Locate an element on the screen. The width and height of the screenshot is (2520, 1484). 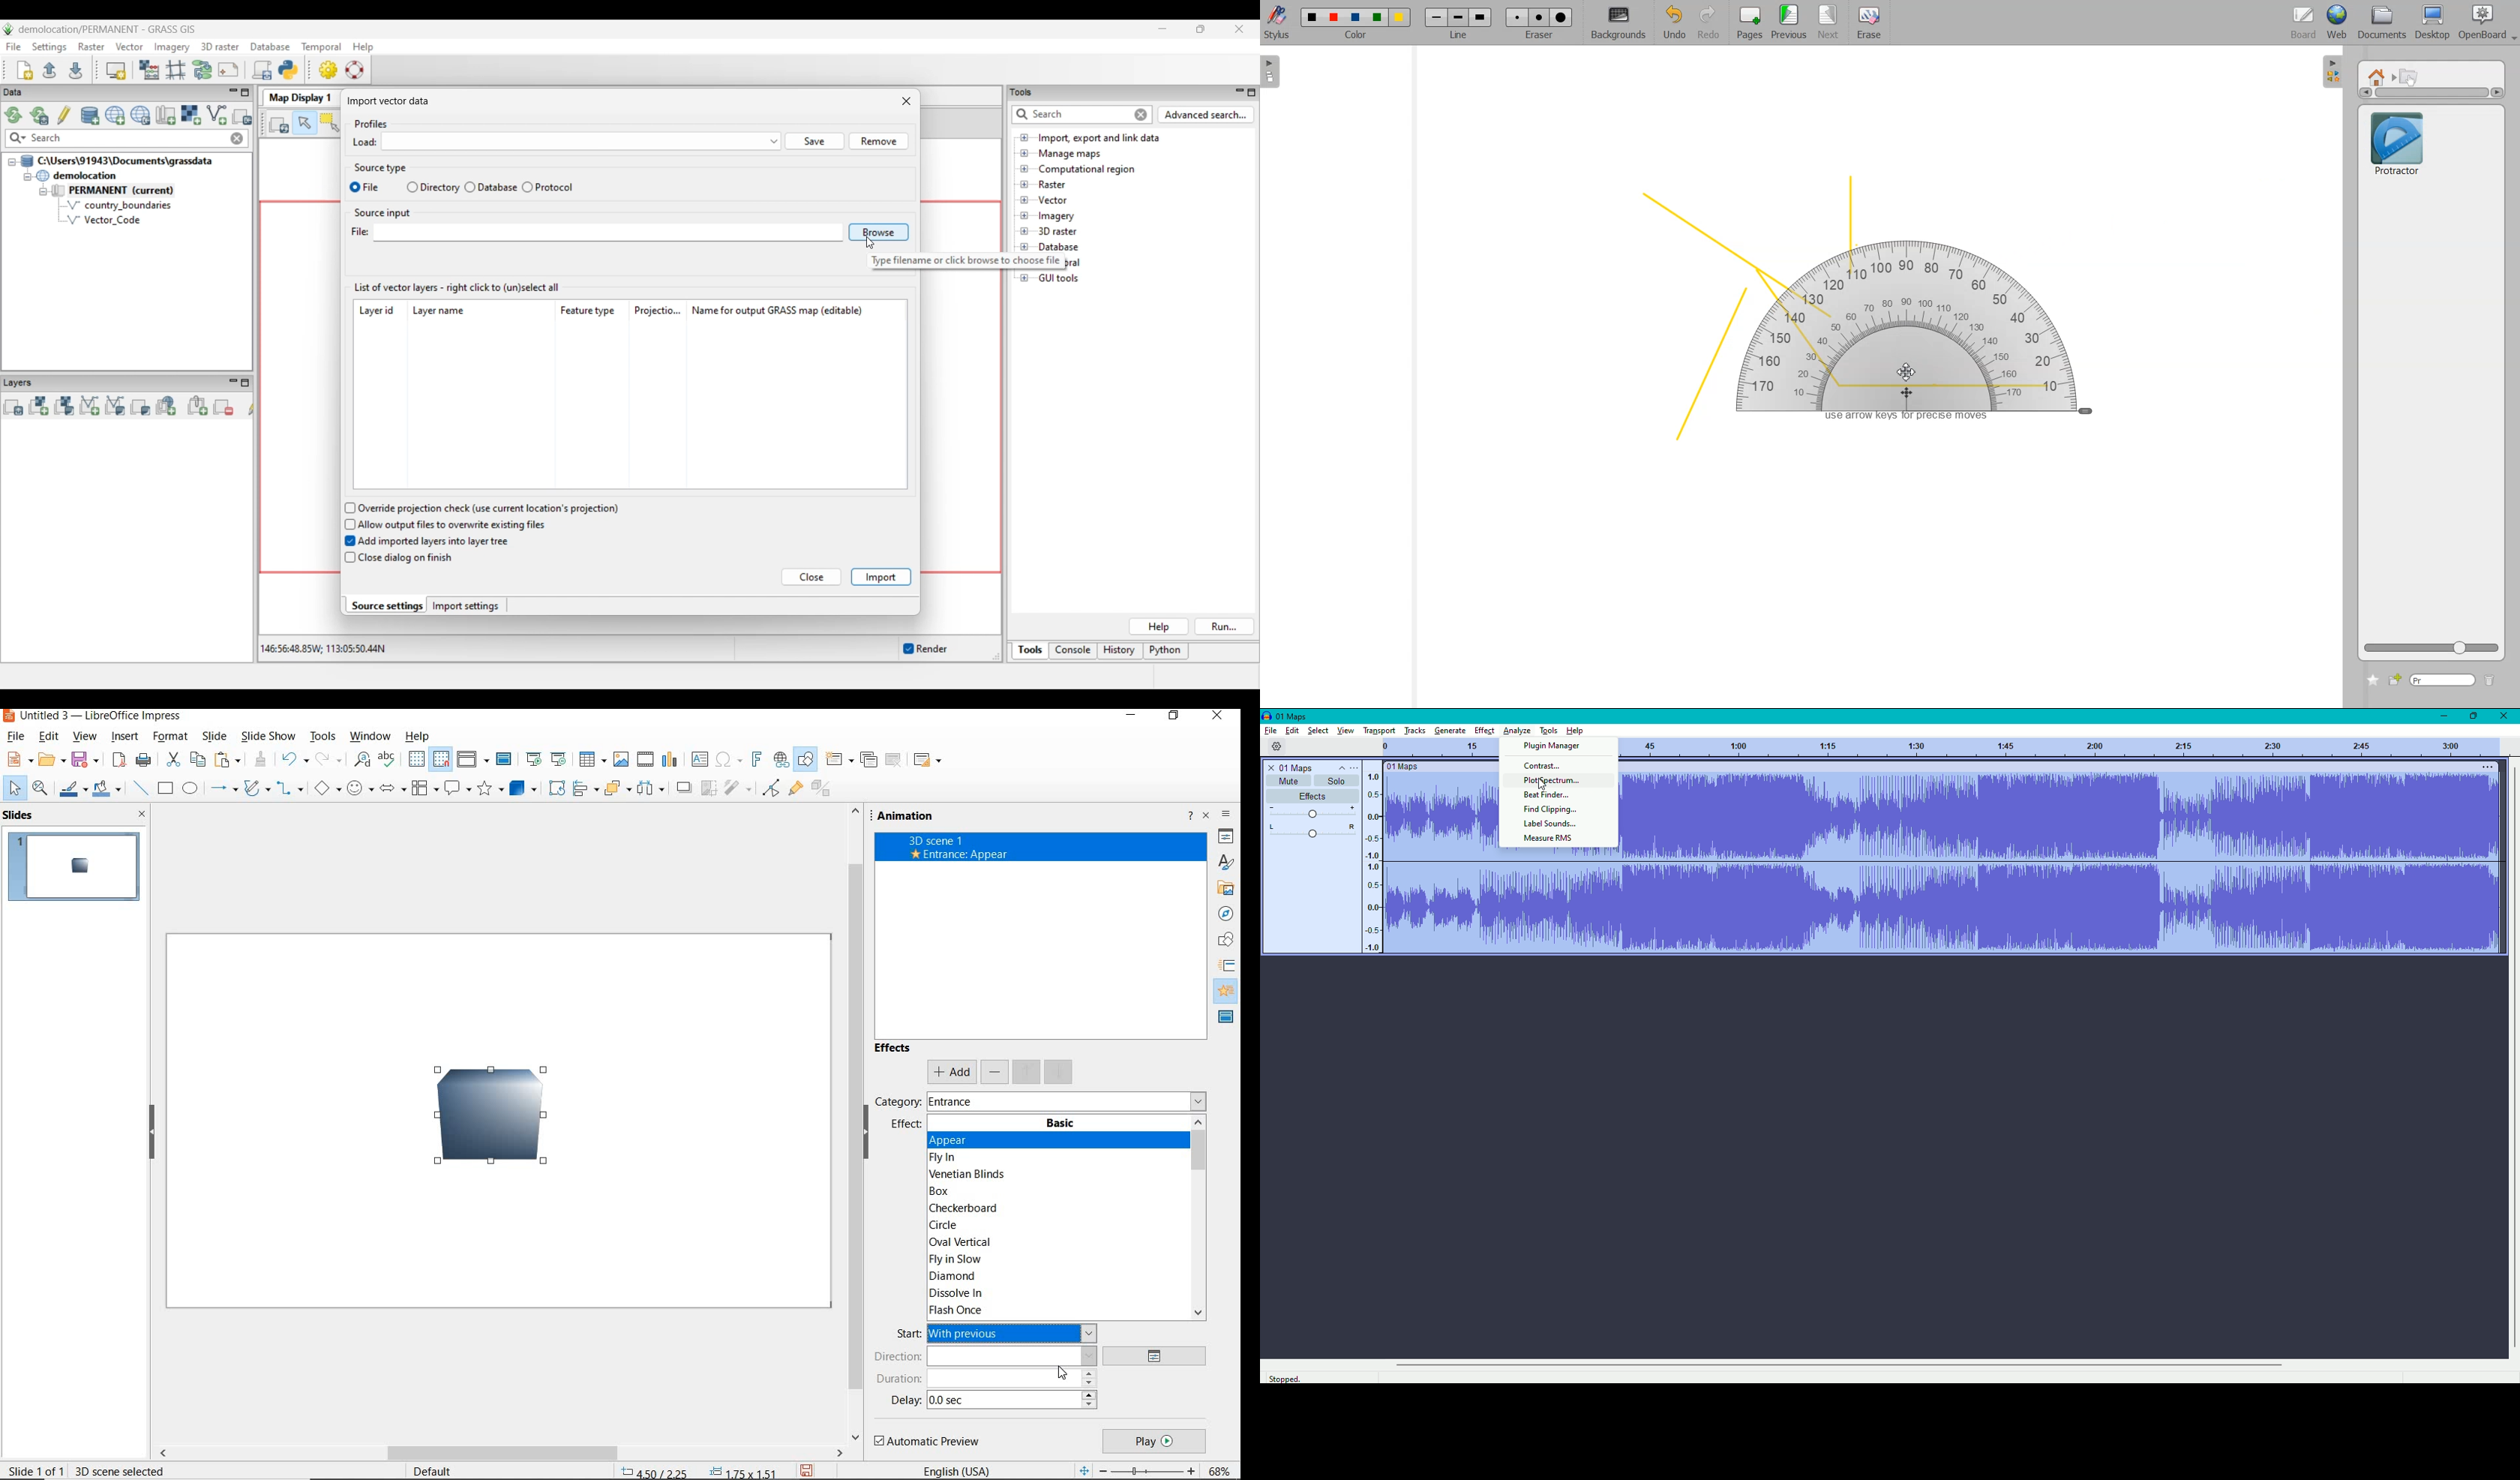
tools is located at coordinates (322, 736).